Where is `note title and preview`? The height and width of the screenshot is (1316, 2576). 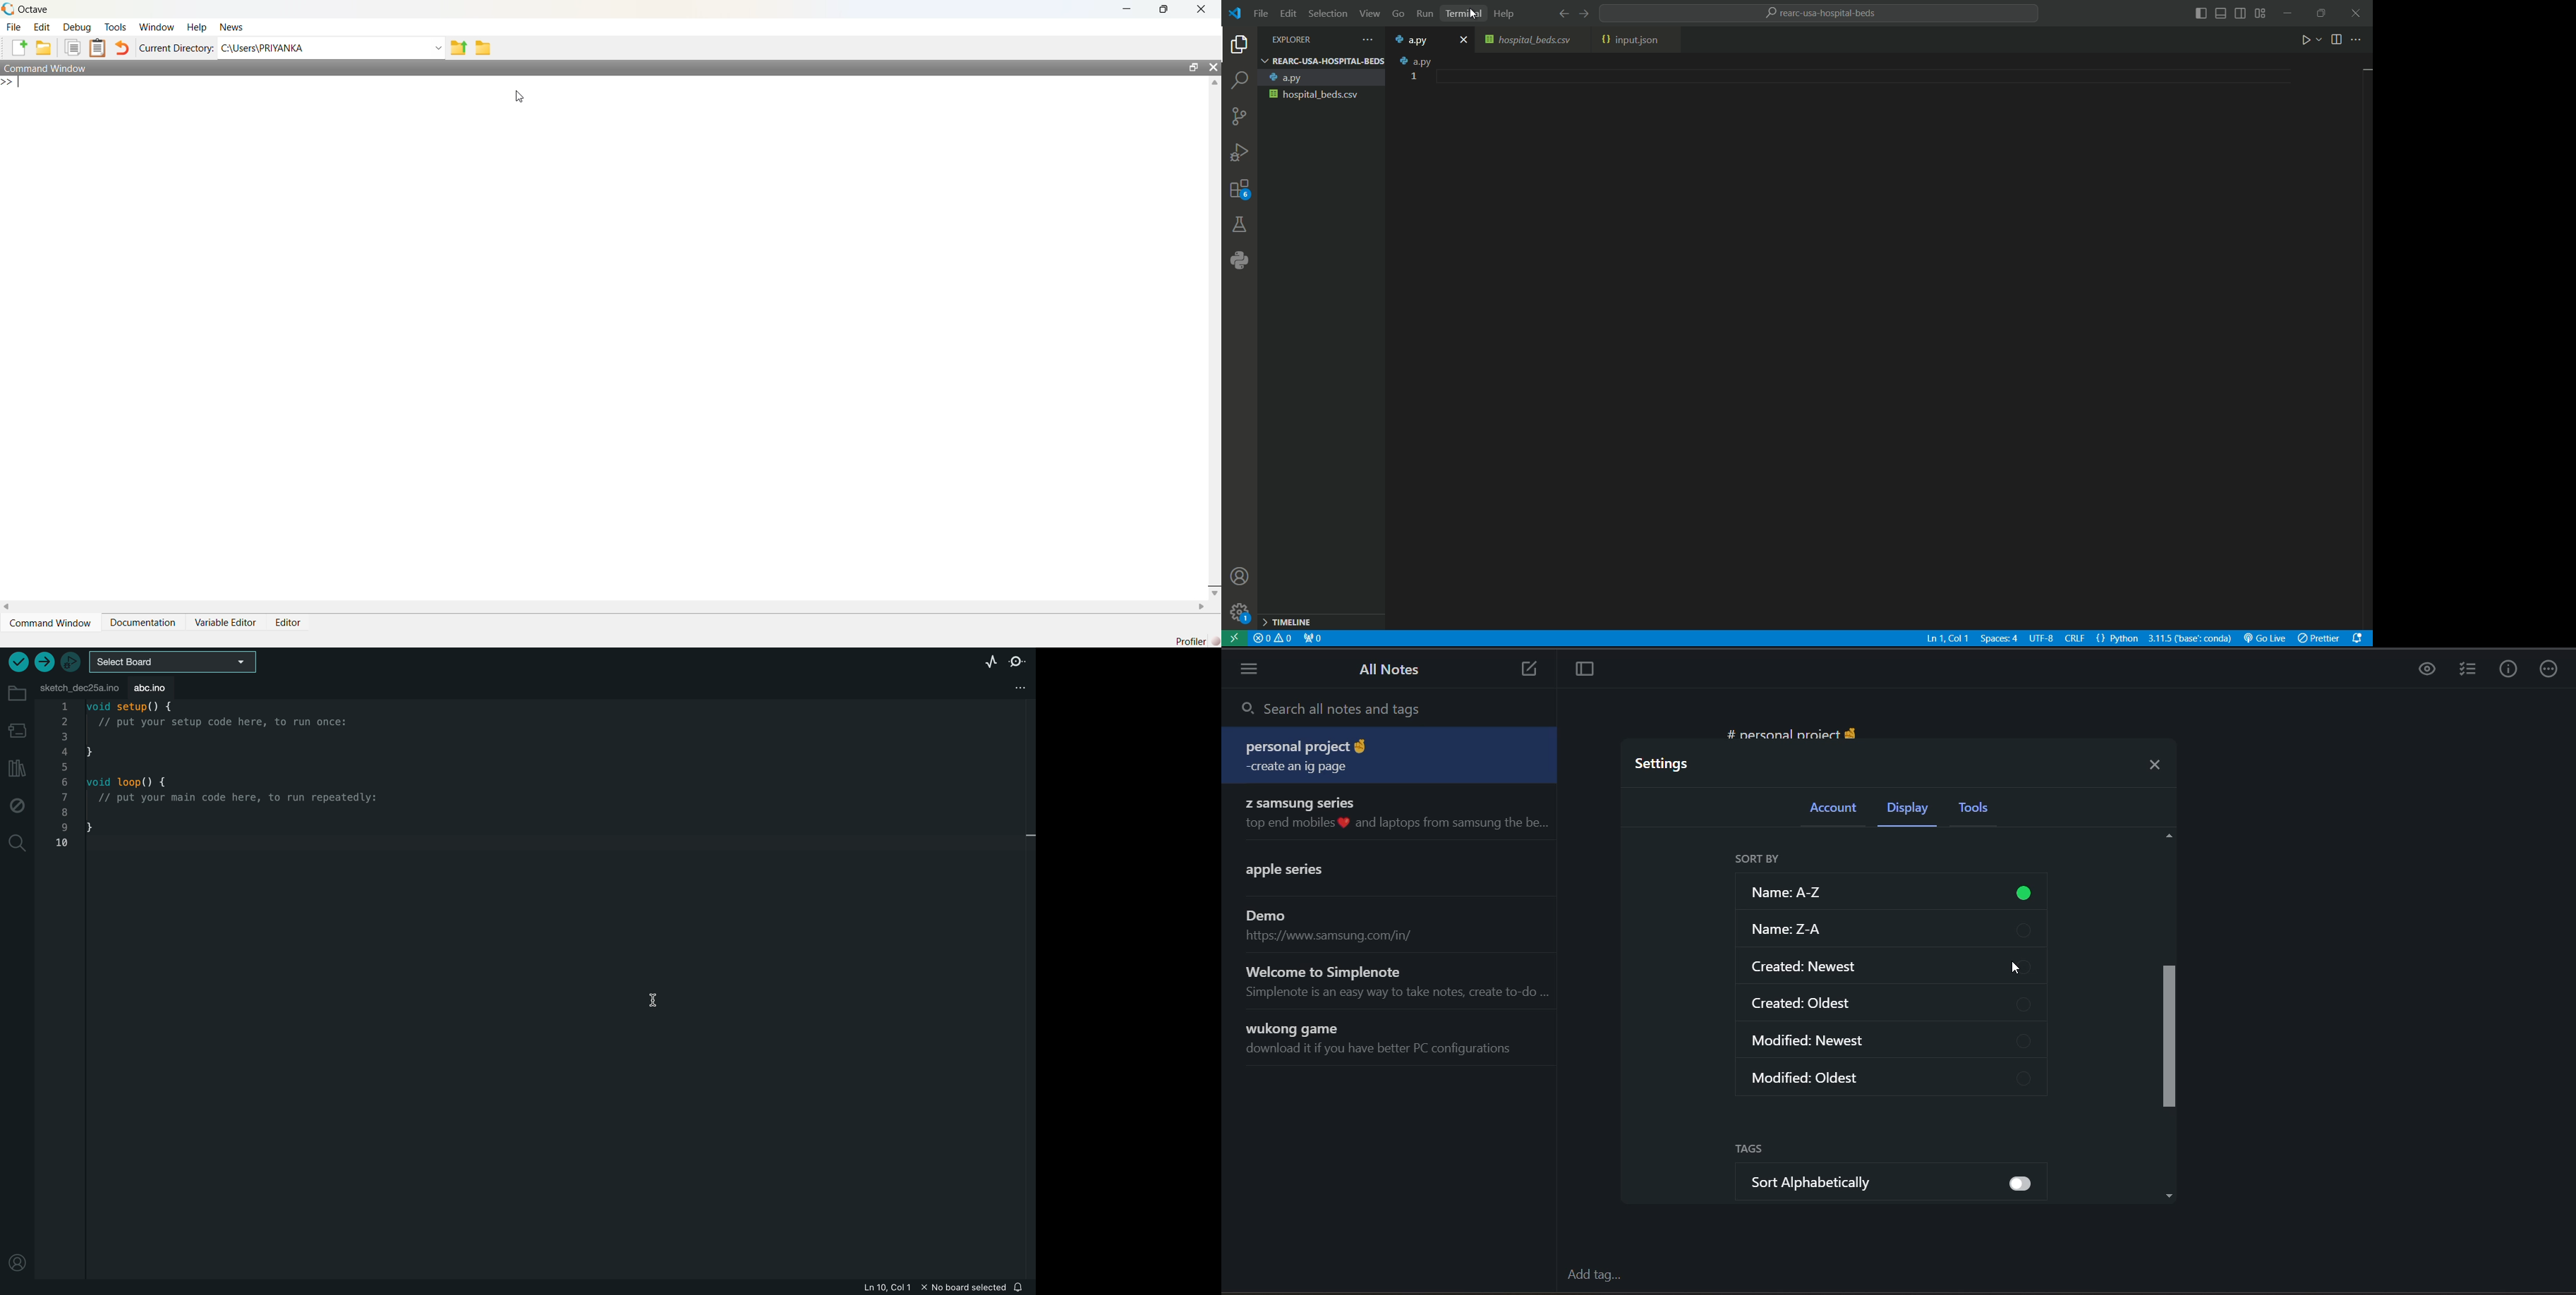
note title and preview is located at coordinates (1325, 871).